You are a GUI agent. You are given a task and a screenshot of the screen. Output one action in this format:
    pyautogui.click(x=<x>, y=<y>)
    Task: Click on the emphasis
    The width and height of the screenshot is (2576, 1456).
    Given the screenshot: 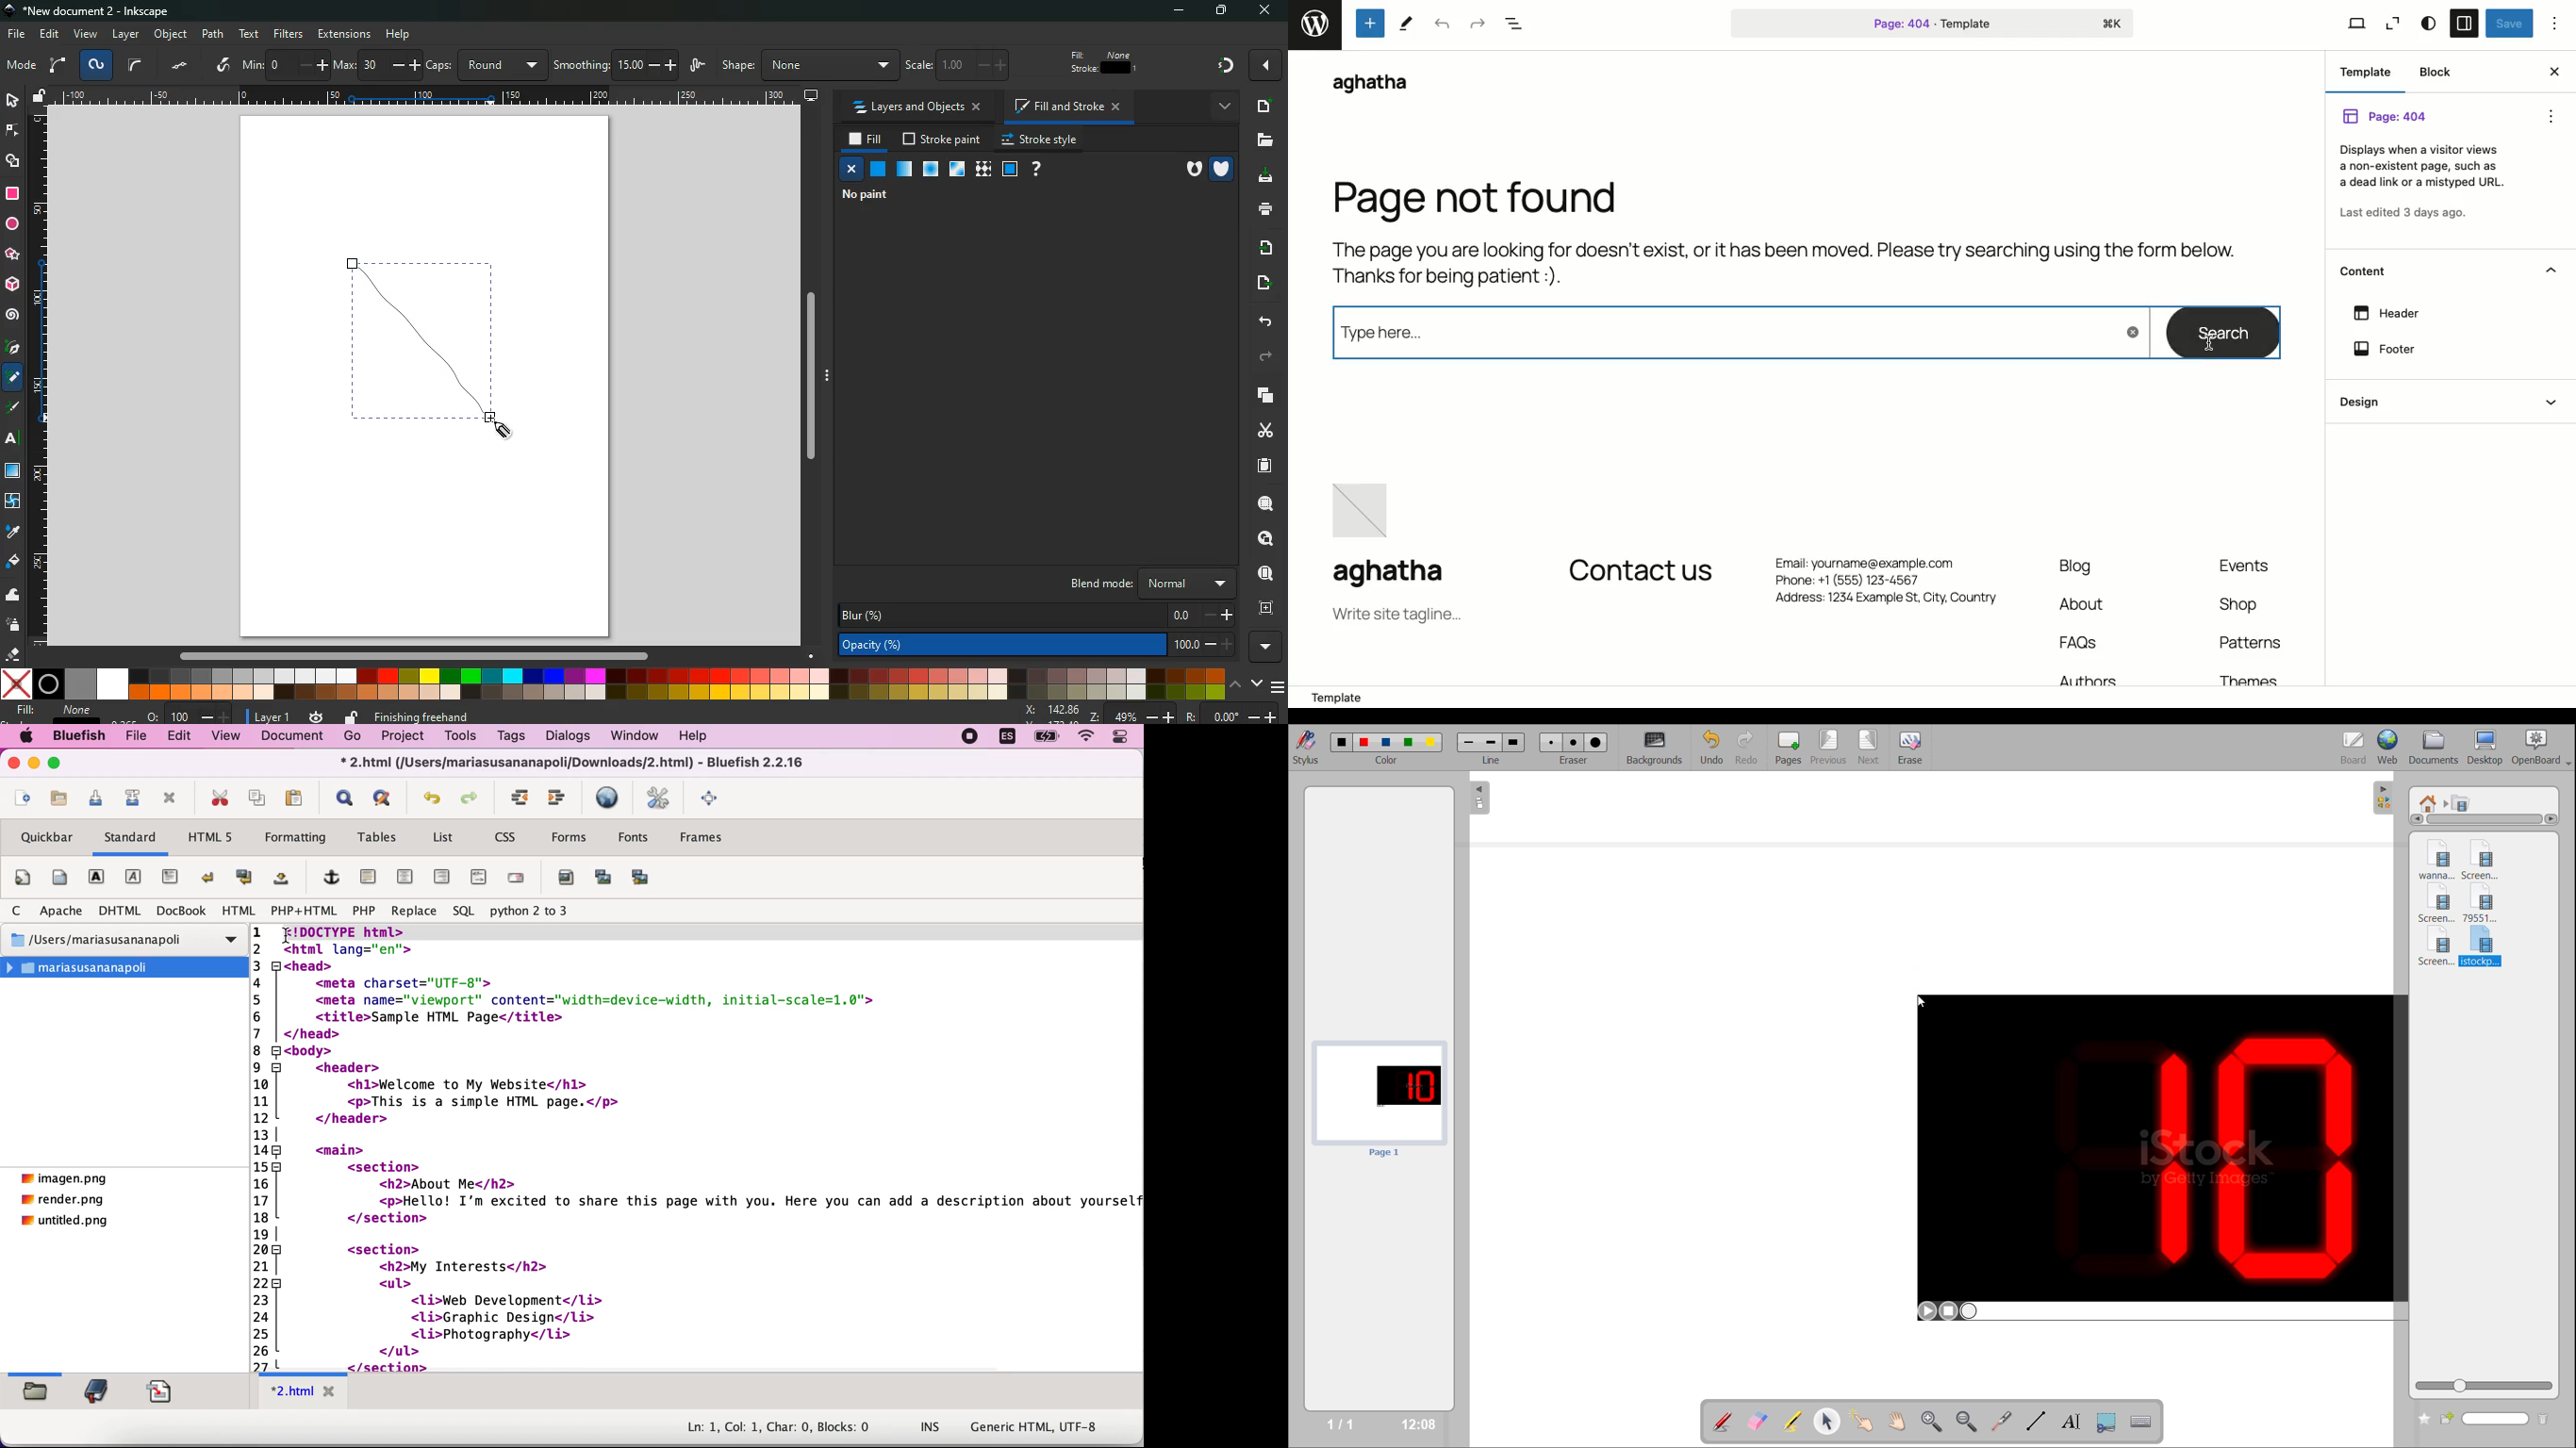 What is the action you would take?
    pyautogui.click(x=133, y=878)
    